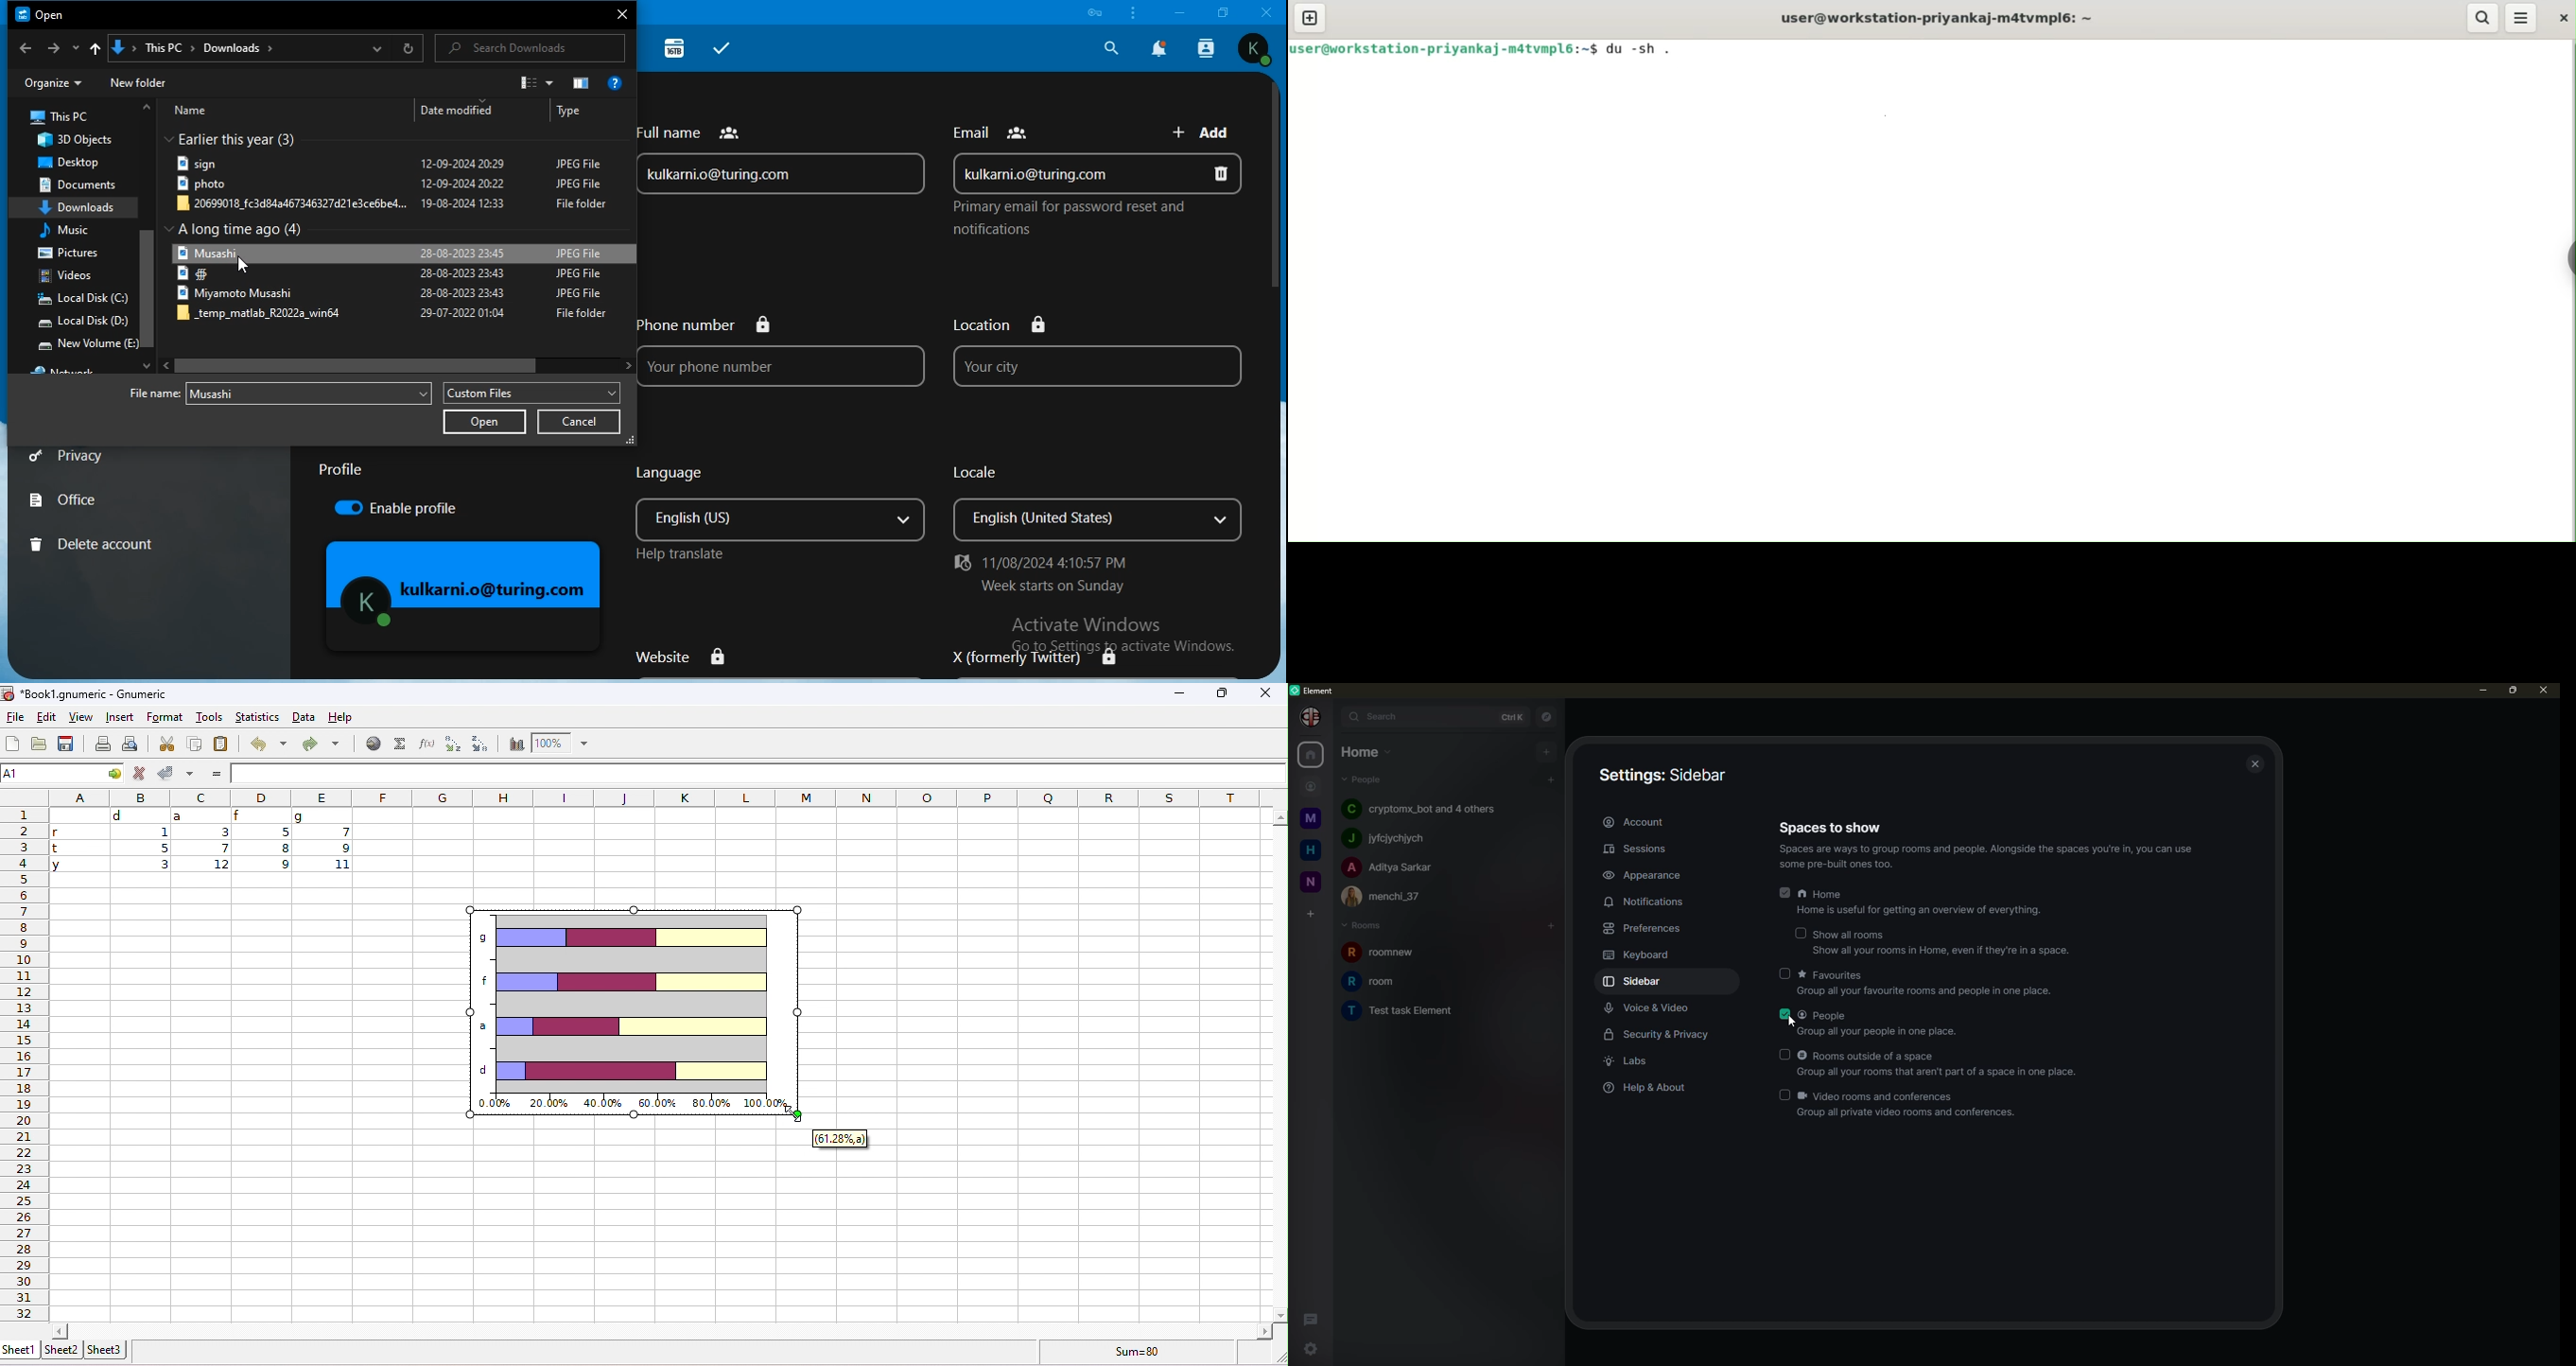  Describe the element at coordinates (536, 394) in the screenshot. I see `custom files` at that location.